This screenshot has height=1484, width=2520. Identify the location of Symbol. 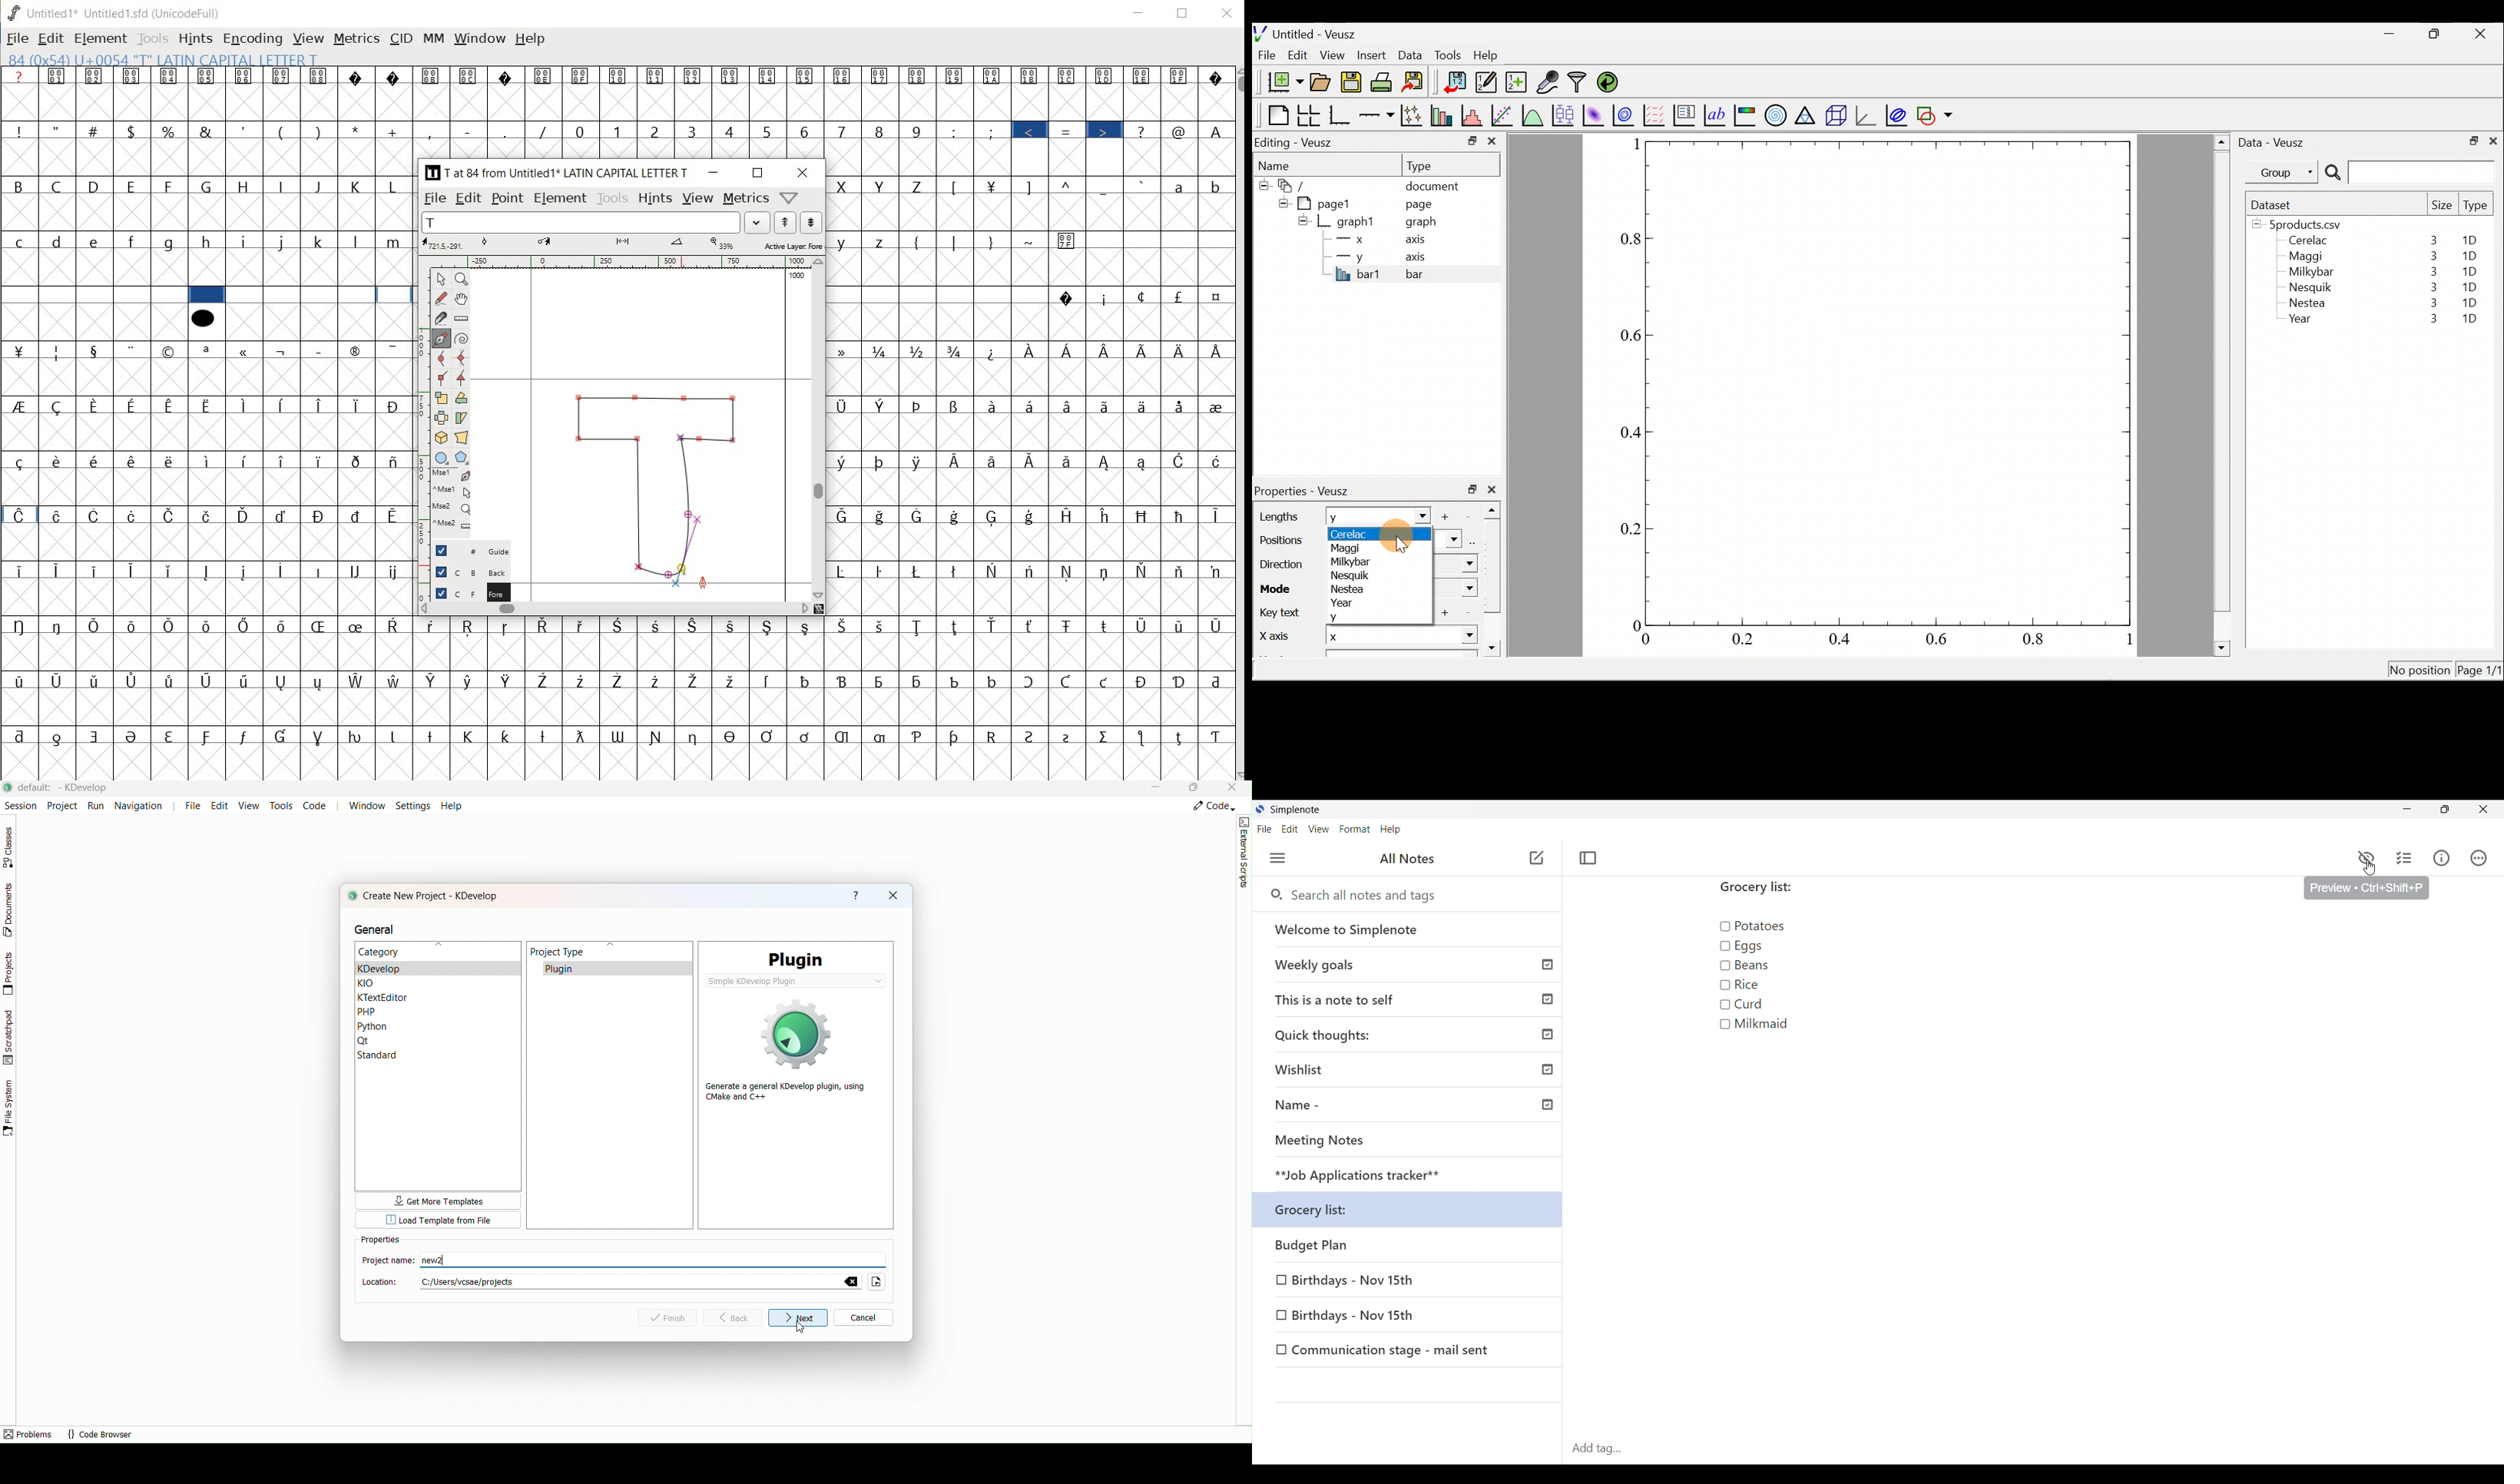
(883, 680).